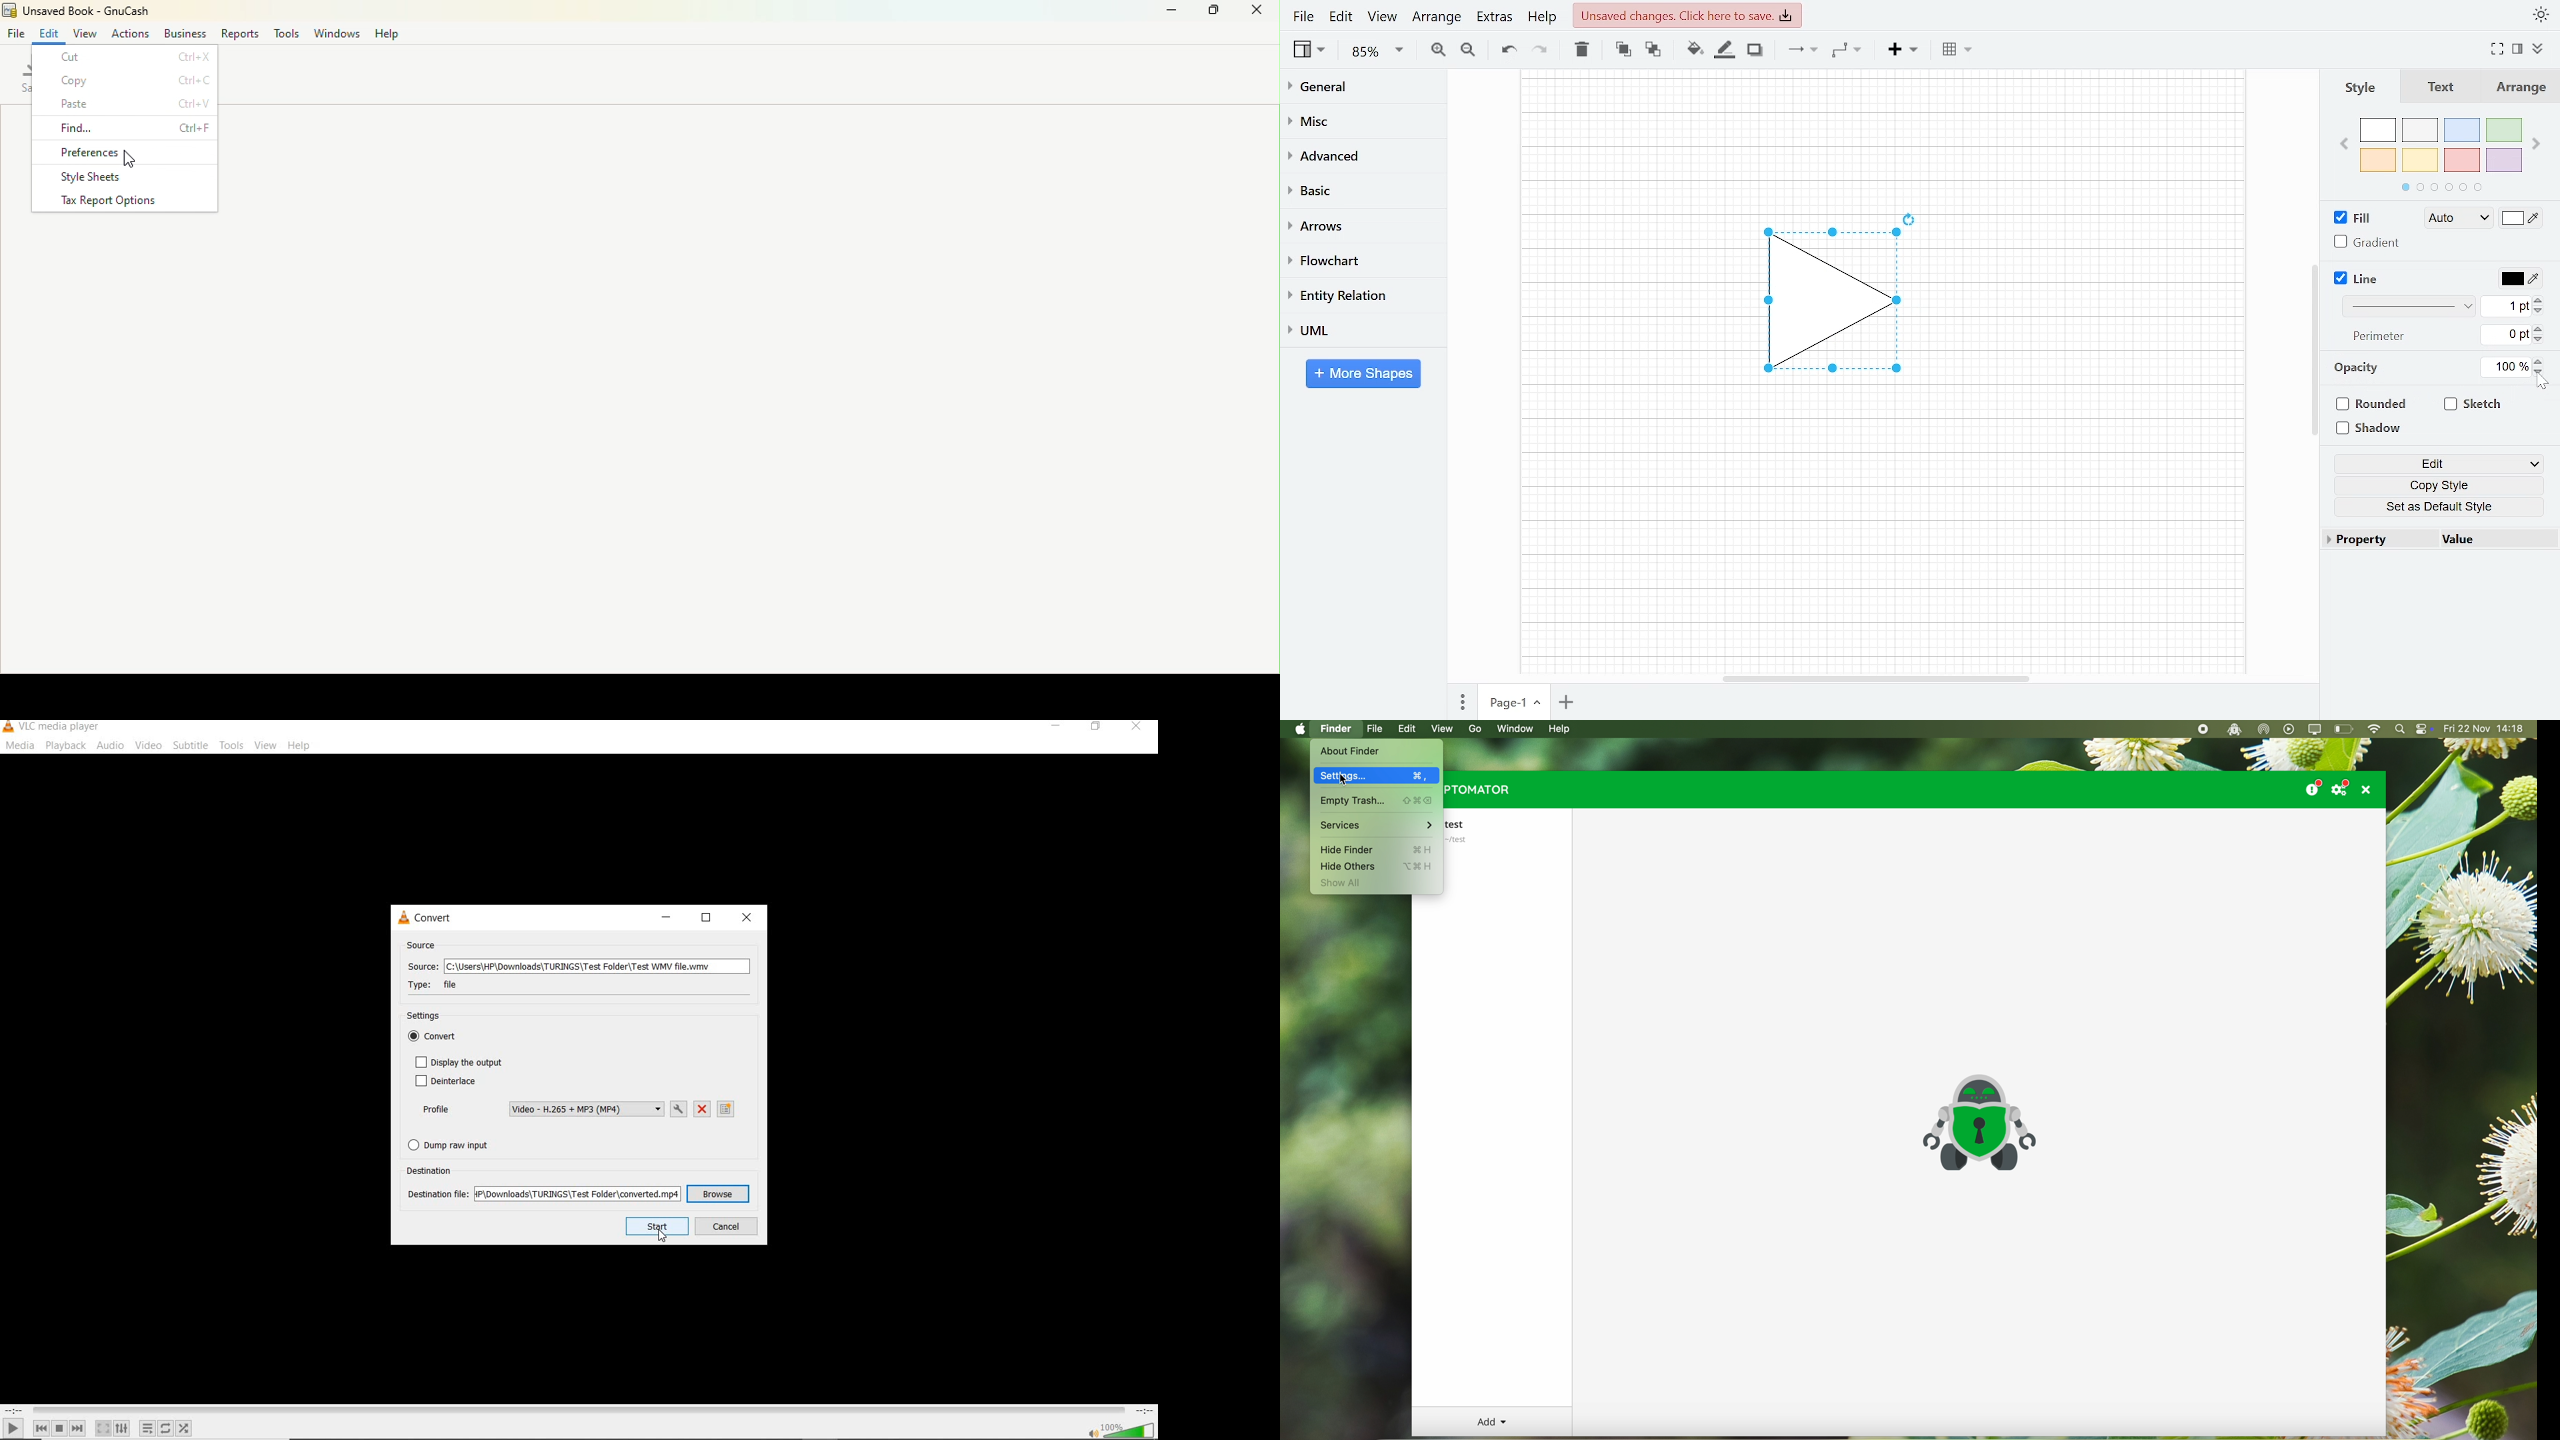 The width and height of the screenshot is (2576, 1456). I want to click on violet, so click(2503, 160).